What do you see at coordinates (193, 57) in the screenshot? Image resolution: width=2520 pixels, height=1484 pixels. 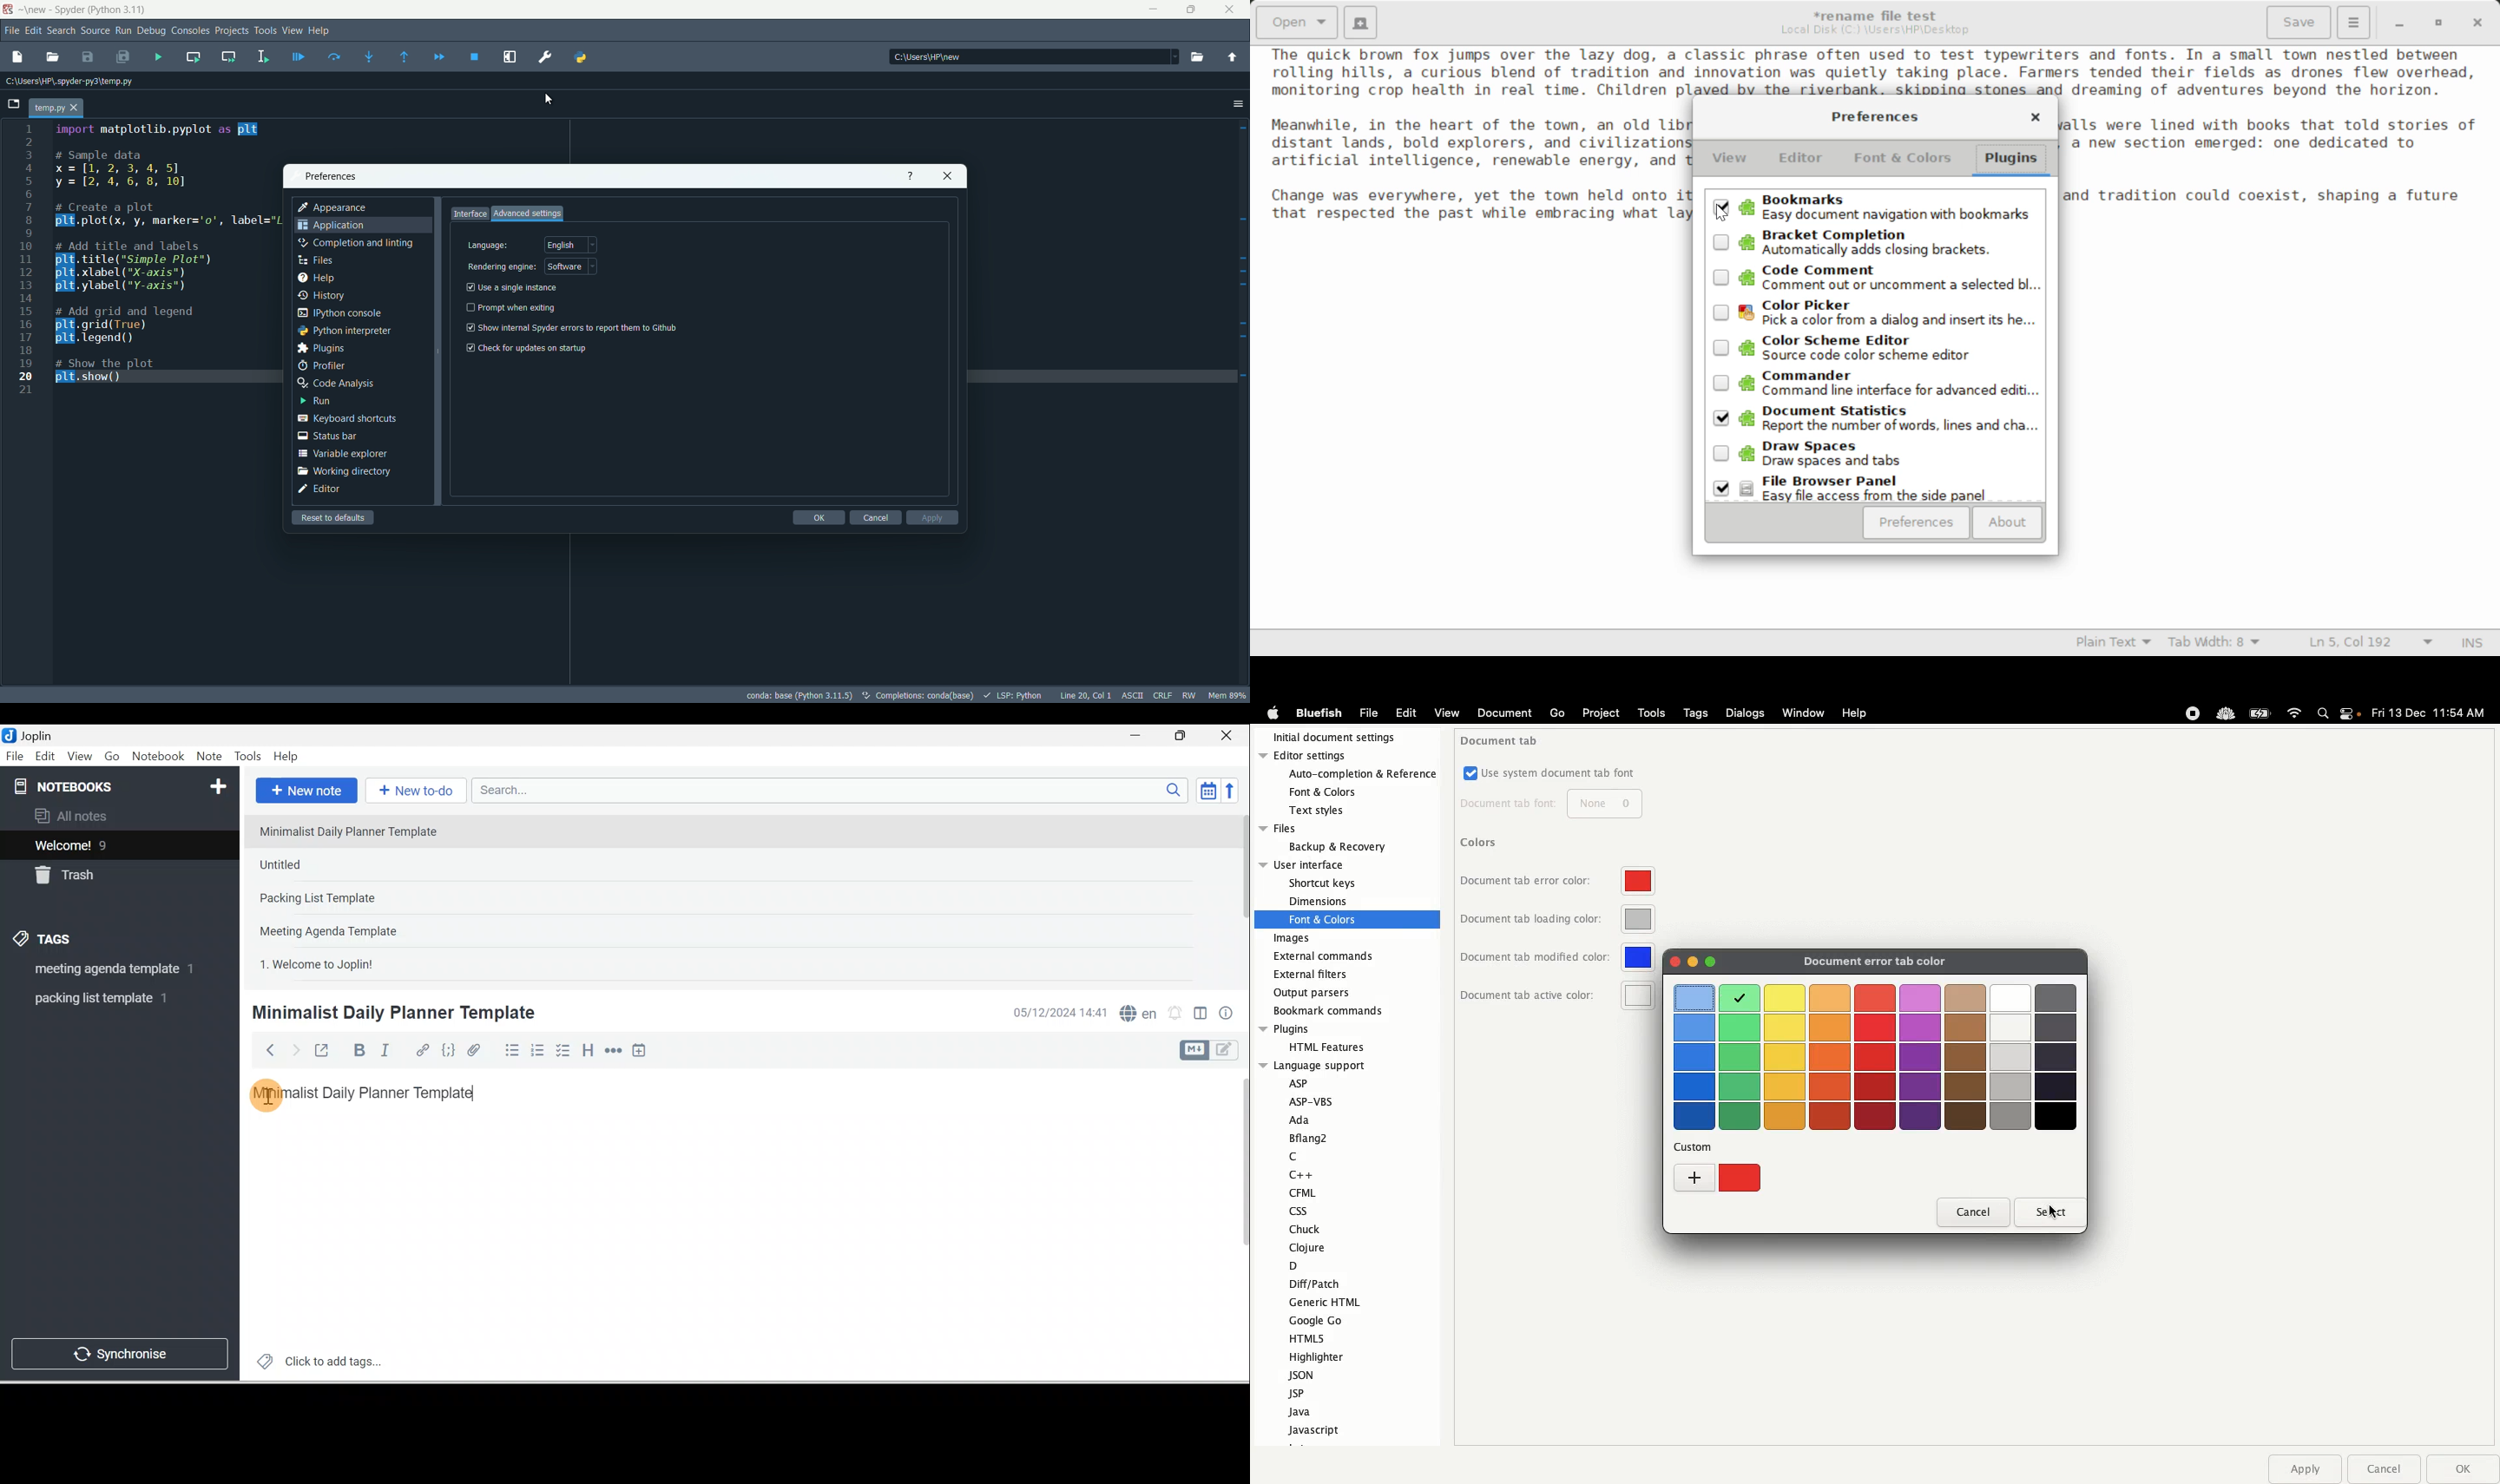 I see `run current cell` at bounding box center [193, 57].